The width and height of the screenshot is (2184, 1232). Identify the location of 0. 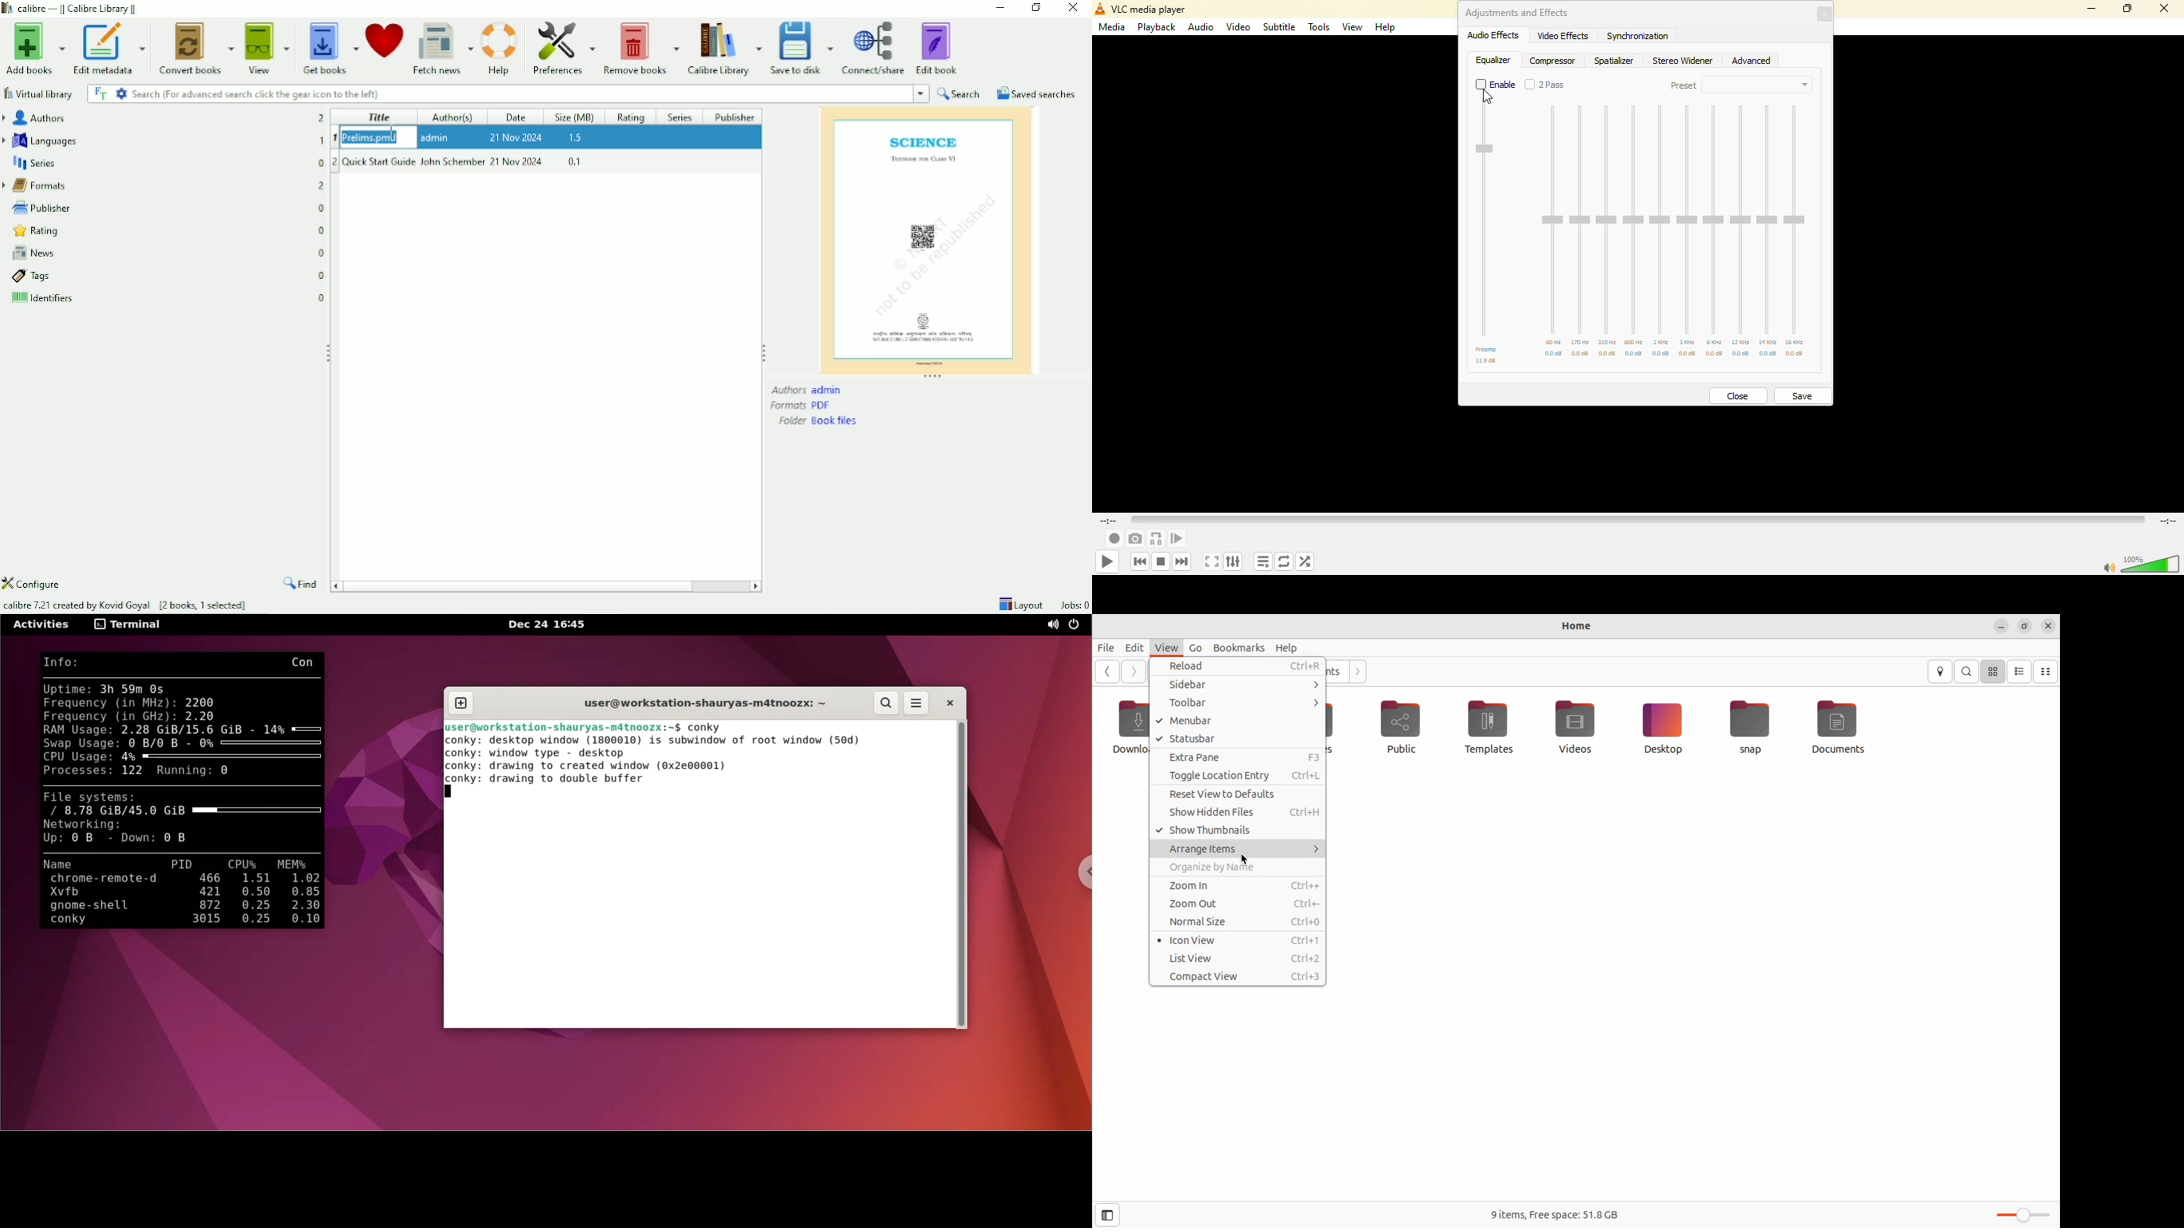
(323, 276).